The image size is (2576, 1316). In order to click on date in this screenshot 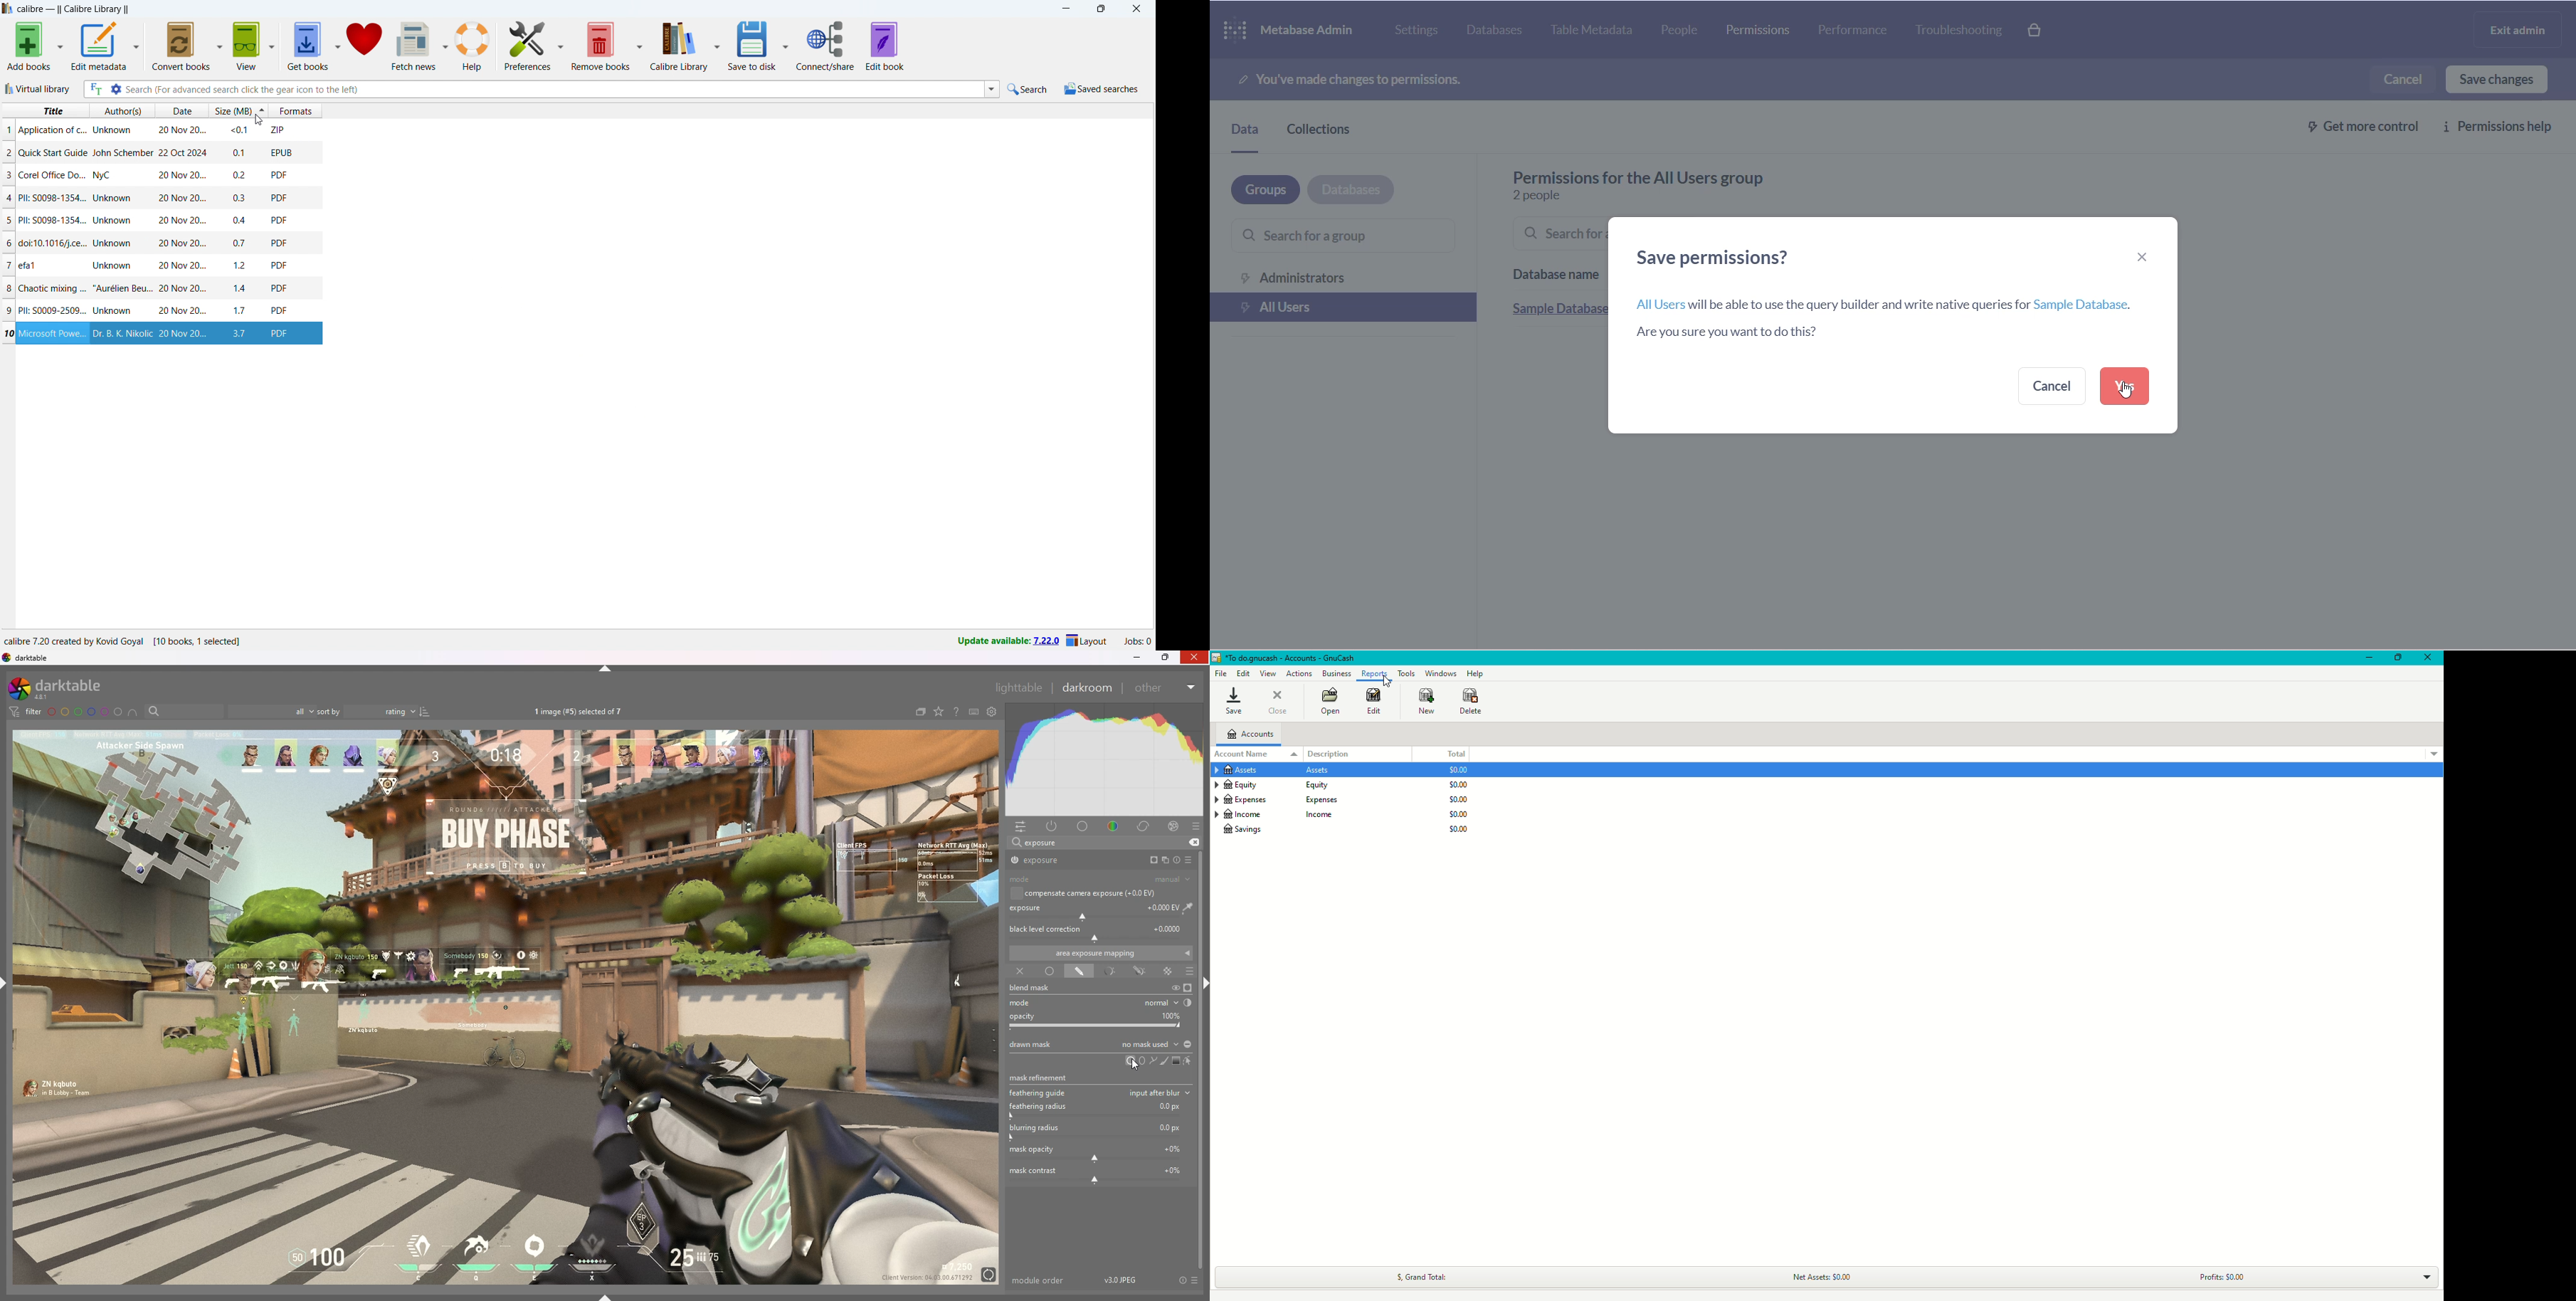, I will do `click(181, 220)`.